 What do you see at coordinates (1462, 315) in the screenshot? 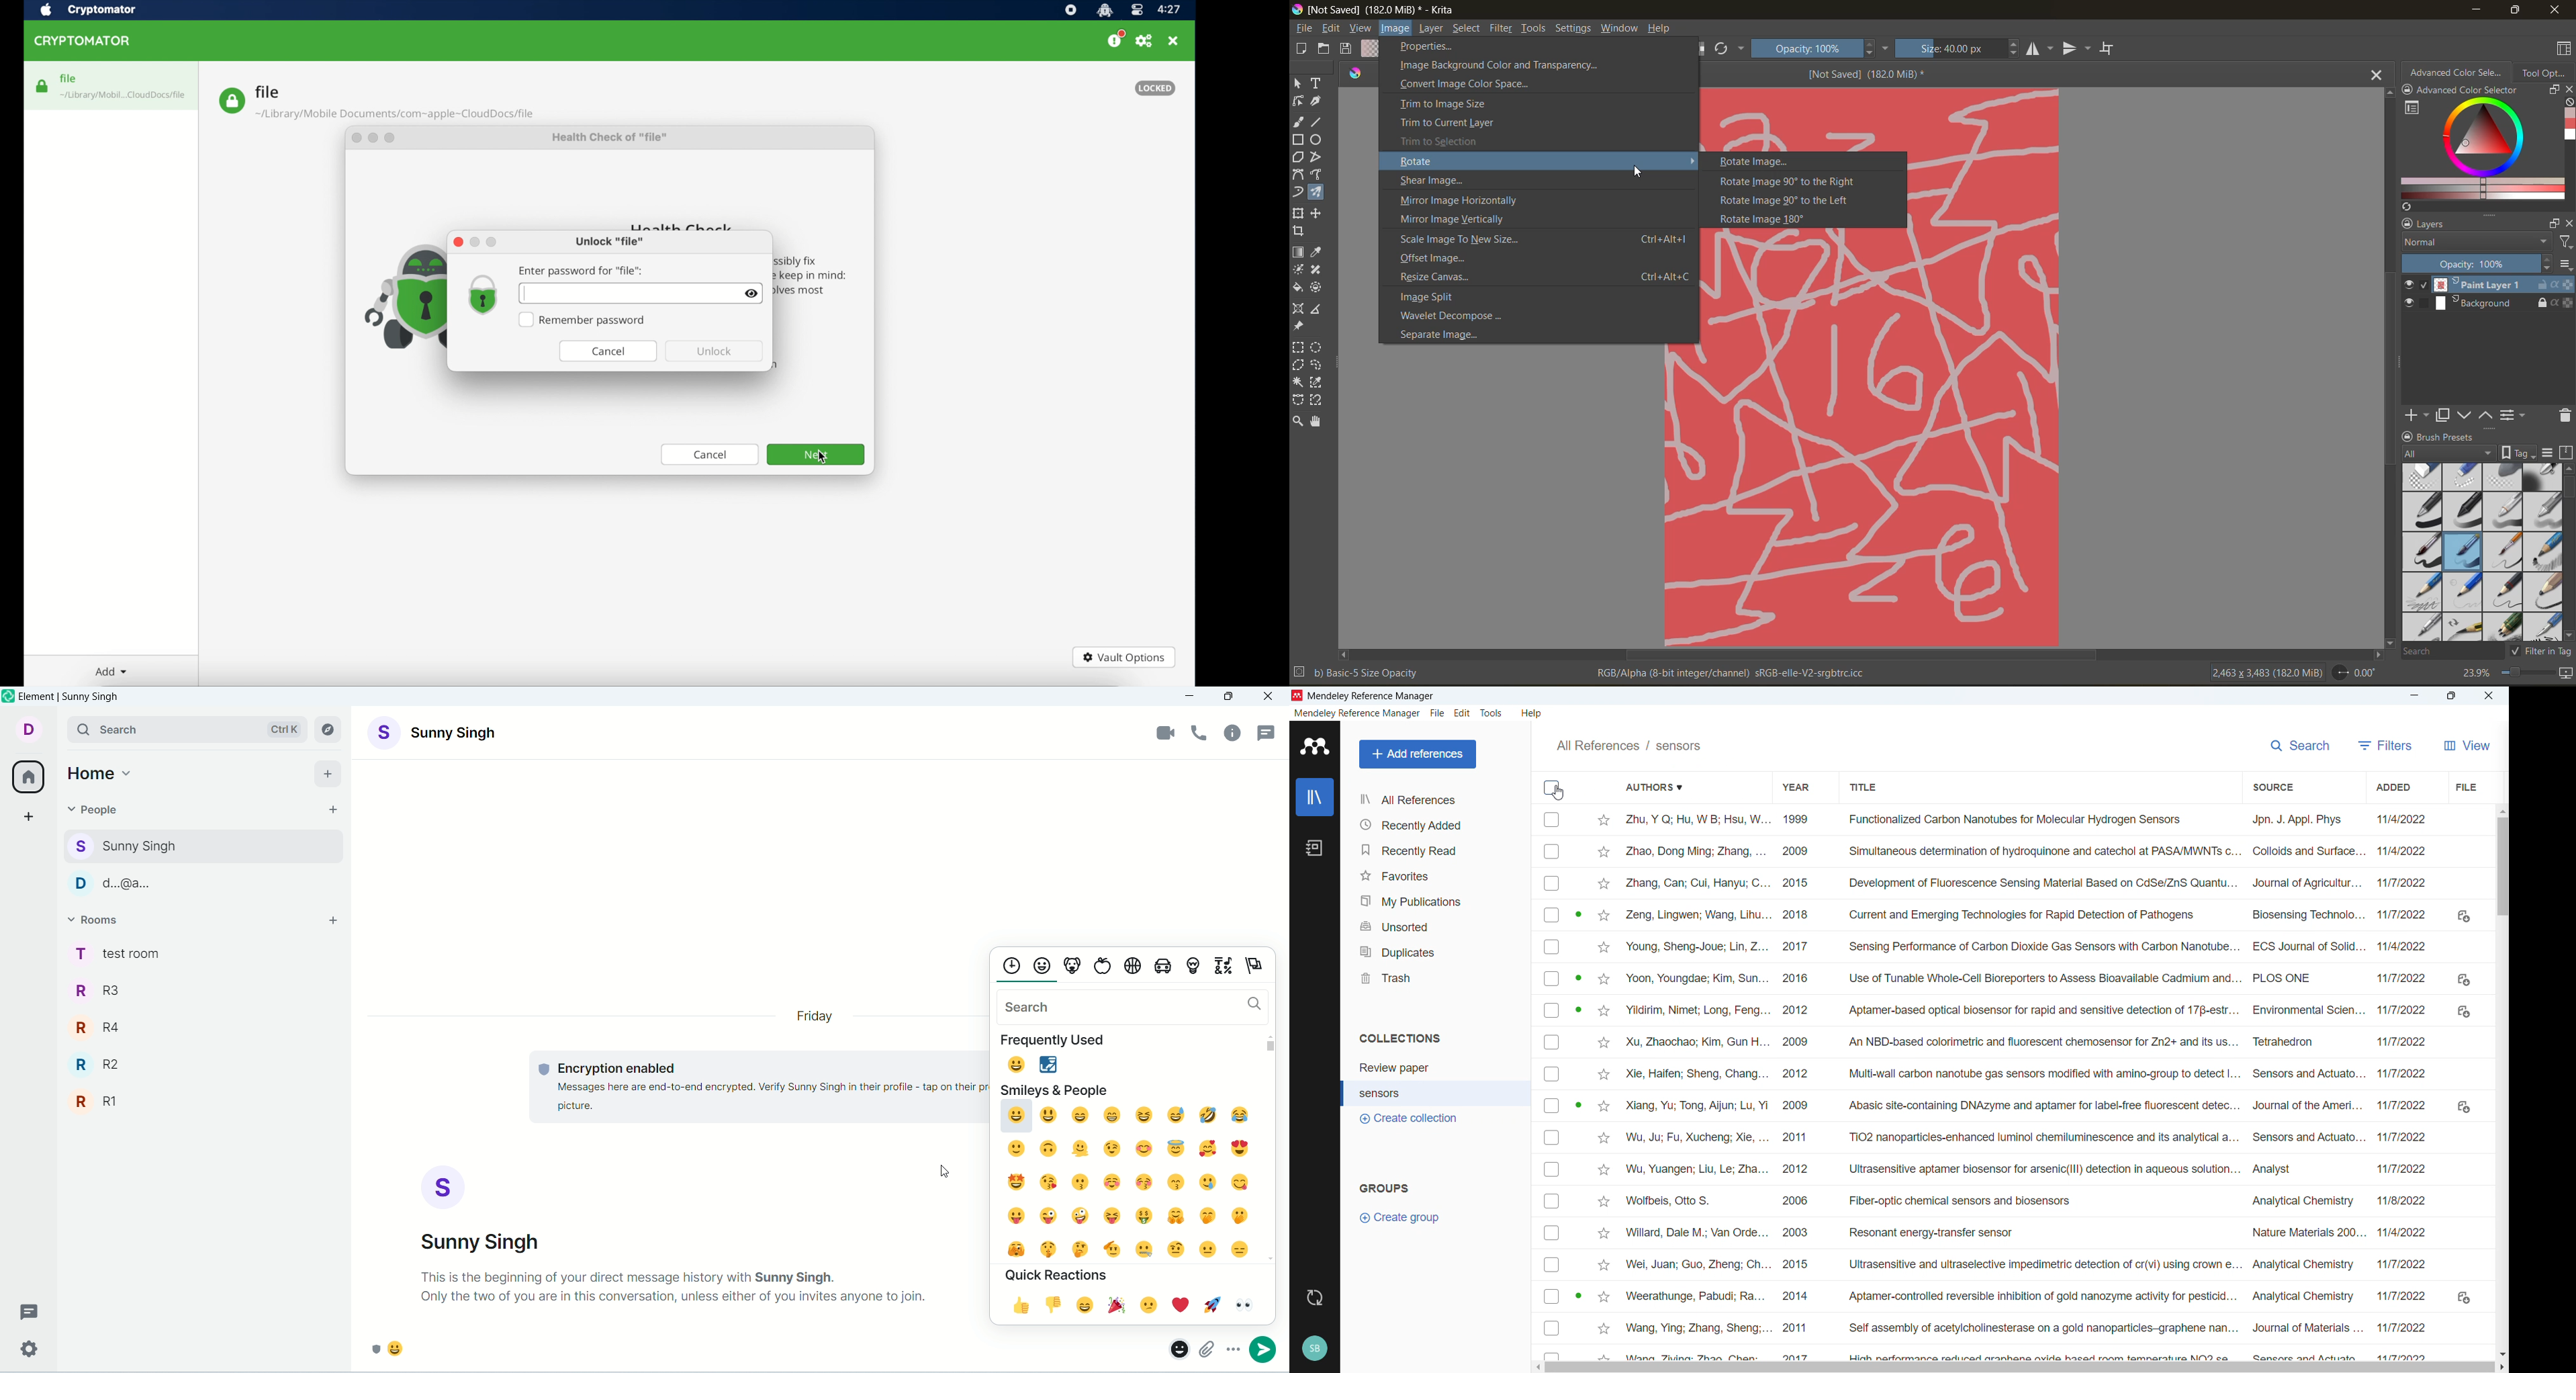
I see `wavelet decompose` at bounding box center [1462, 315].